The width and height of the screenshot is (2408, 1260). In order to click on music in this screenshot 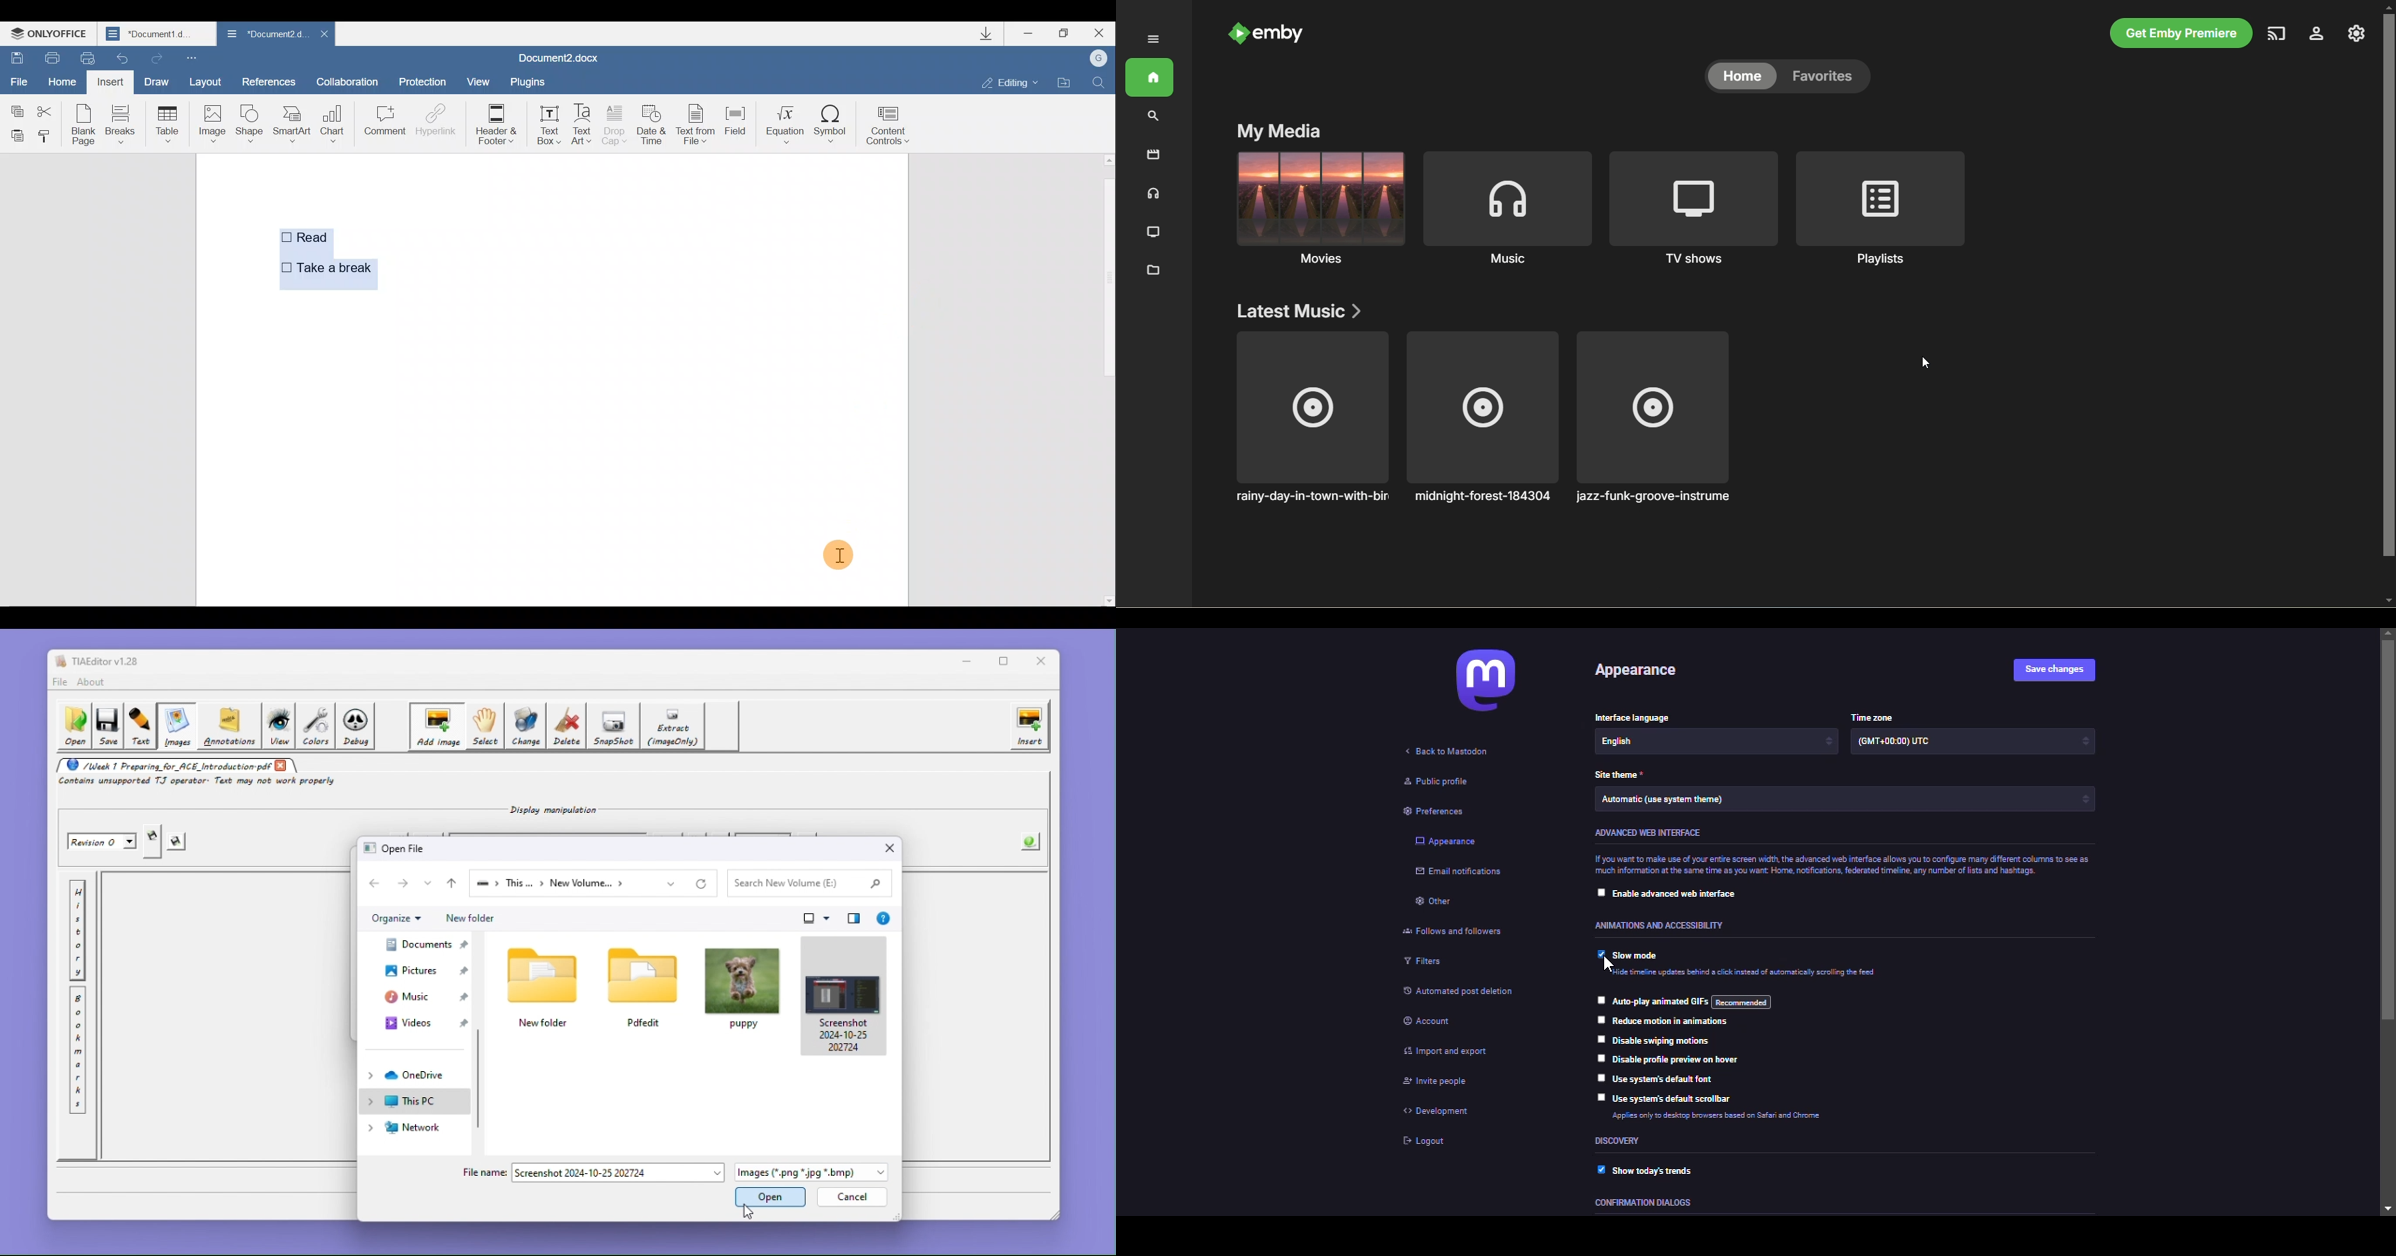, I will do `click(1153, 195)`.